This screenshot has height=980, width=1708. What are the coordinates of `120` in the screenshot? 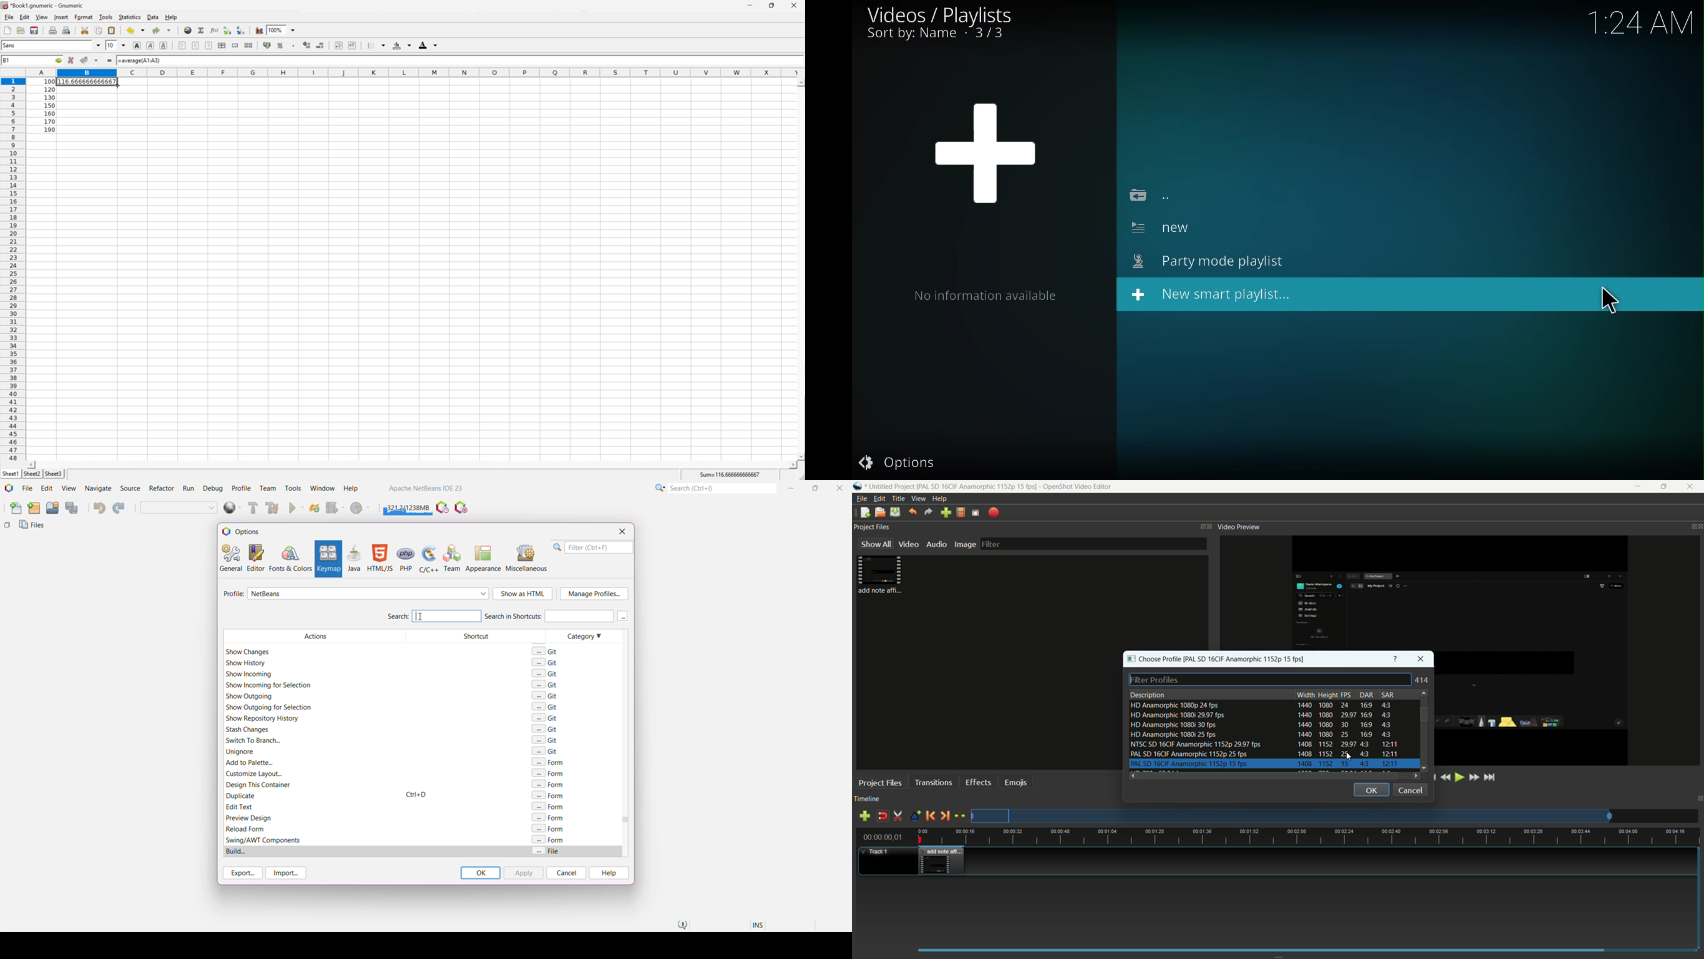 It's located at (50, 89).